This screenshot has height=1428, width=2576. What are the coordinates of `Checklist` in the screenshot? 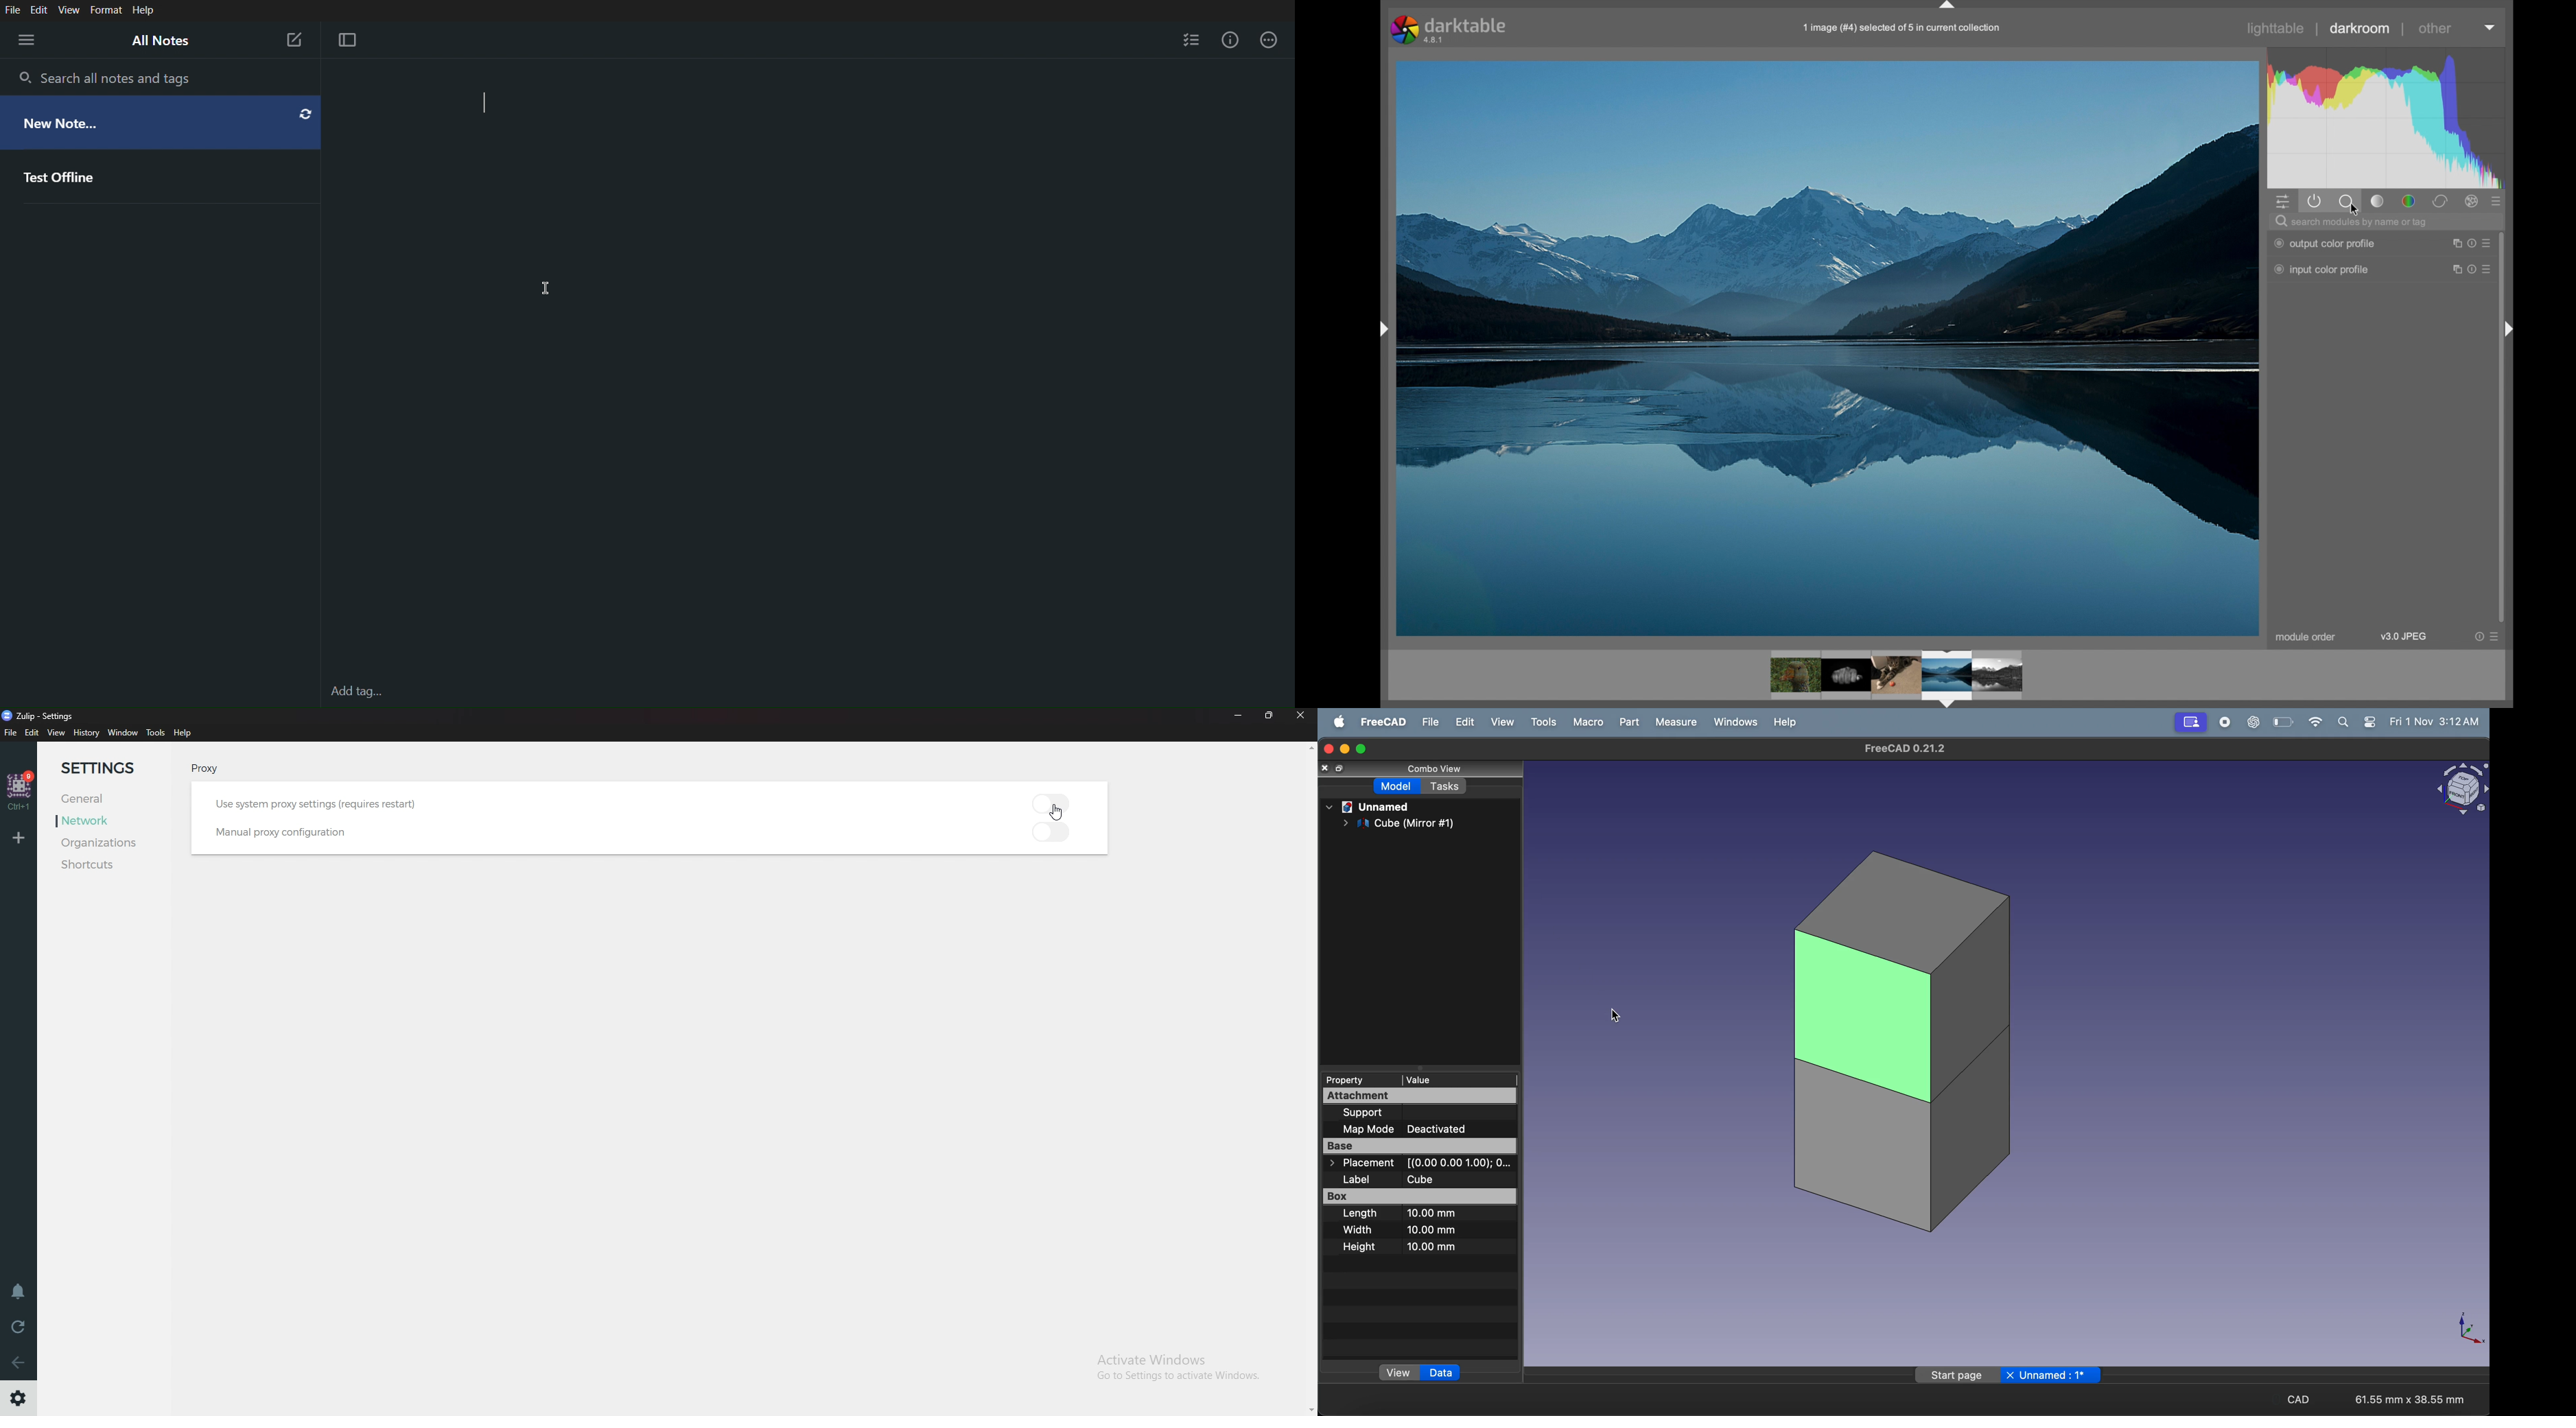 It's located at (1192, 42).